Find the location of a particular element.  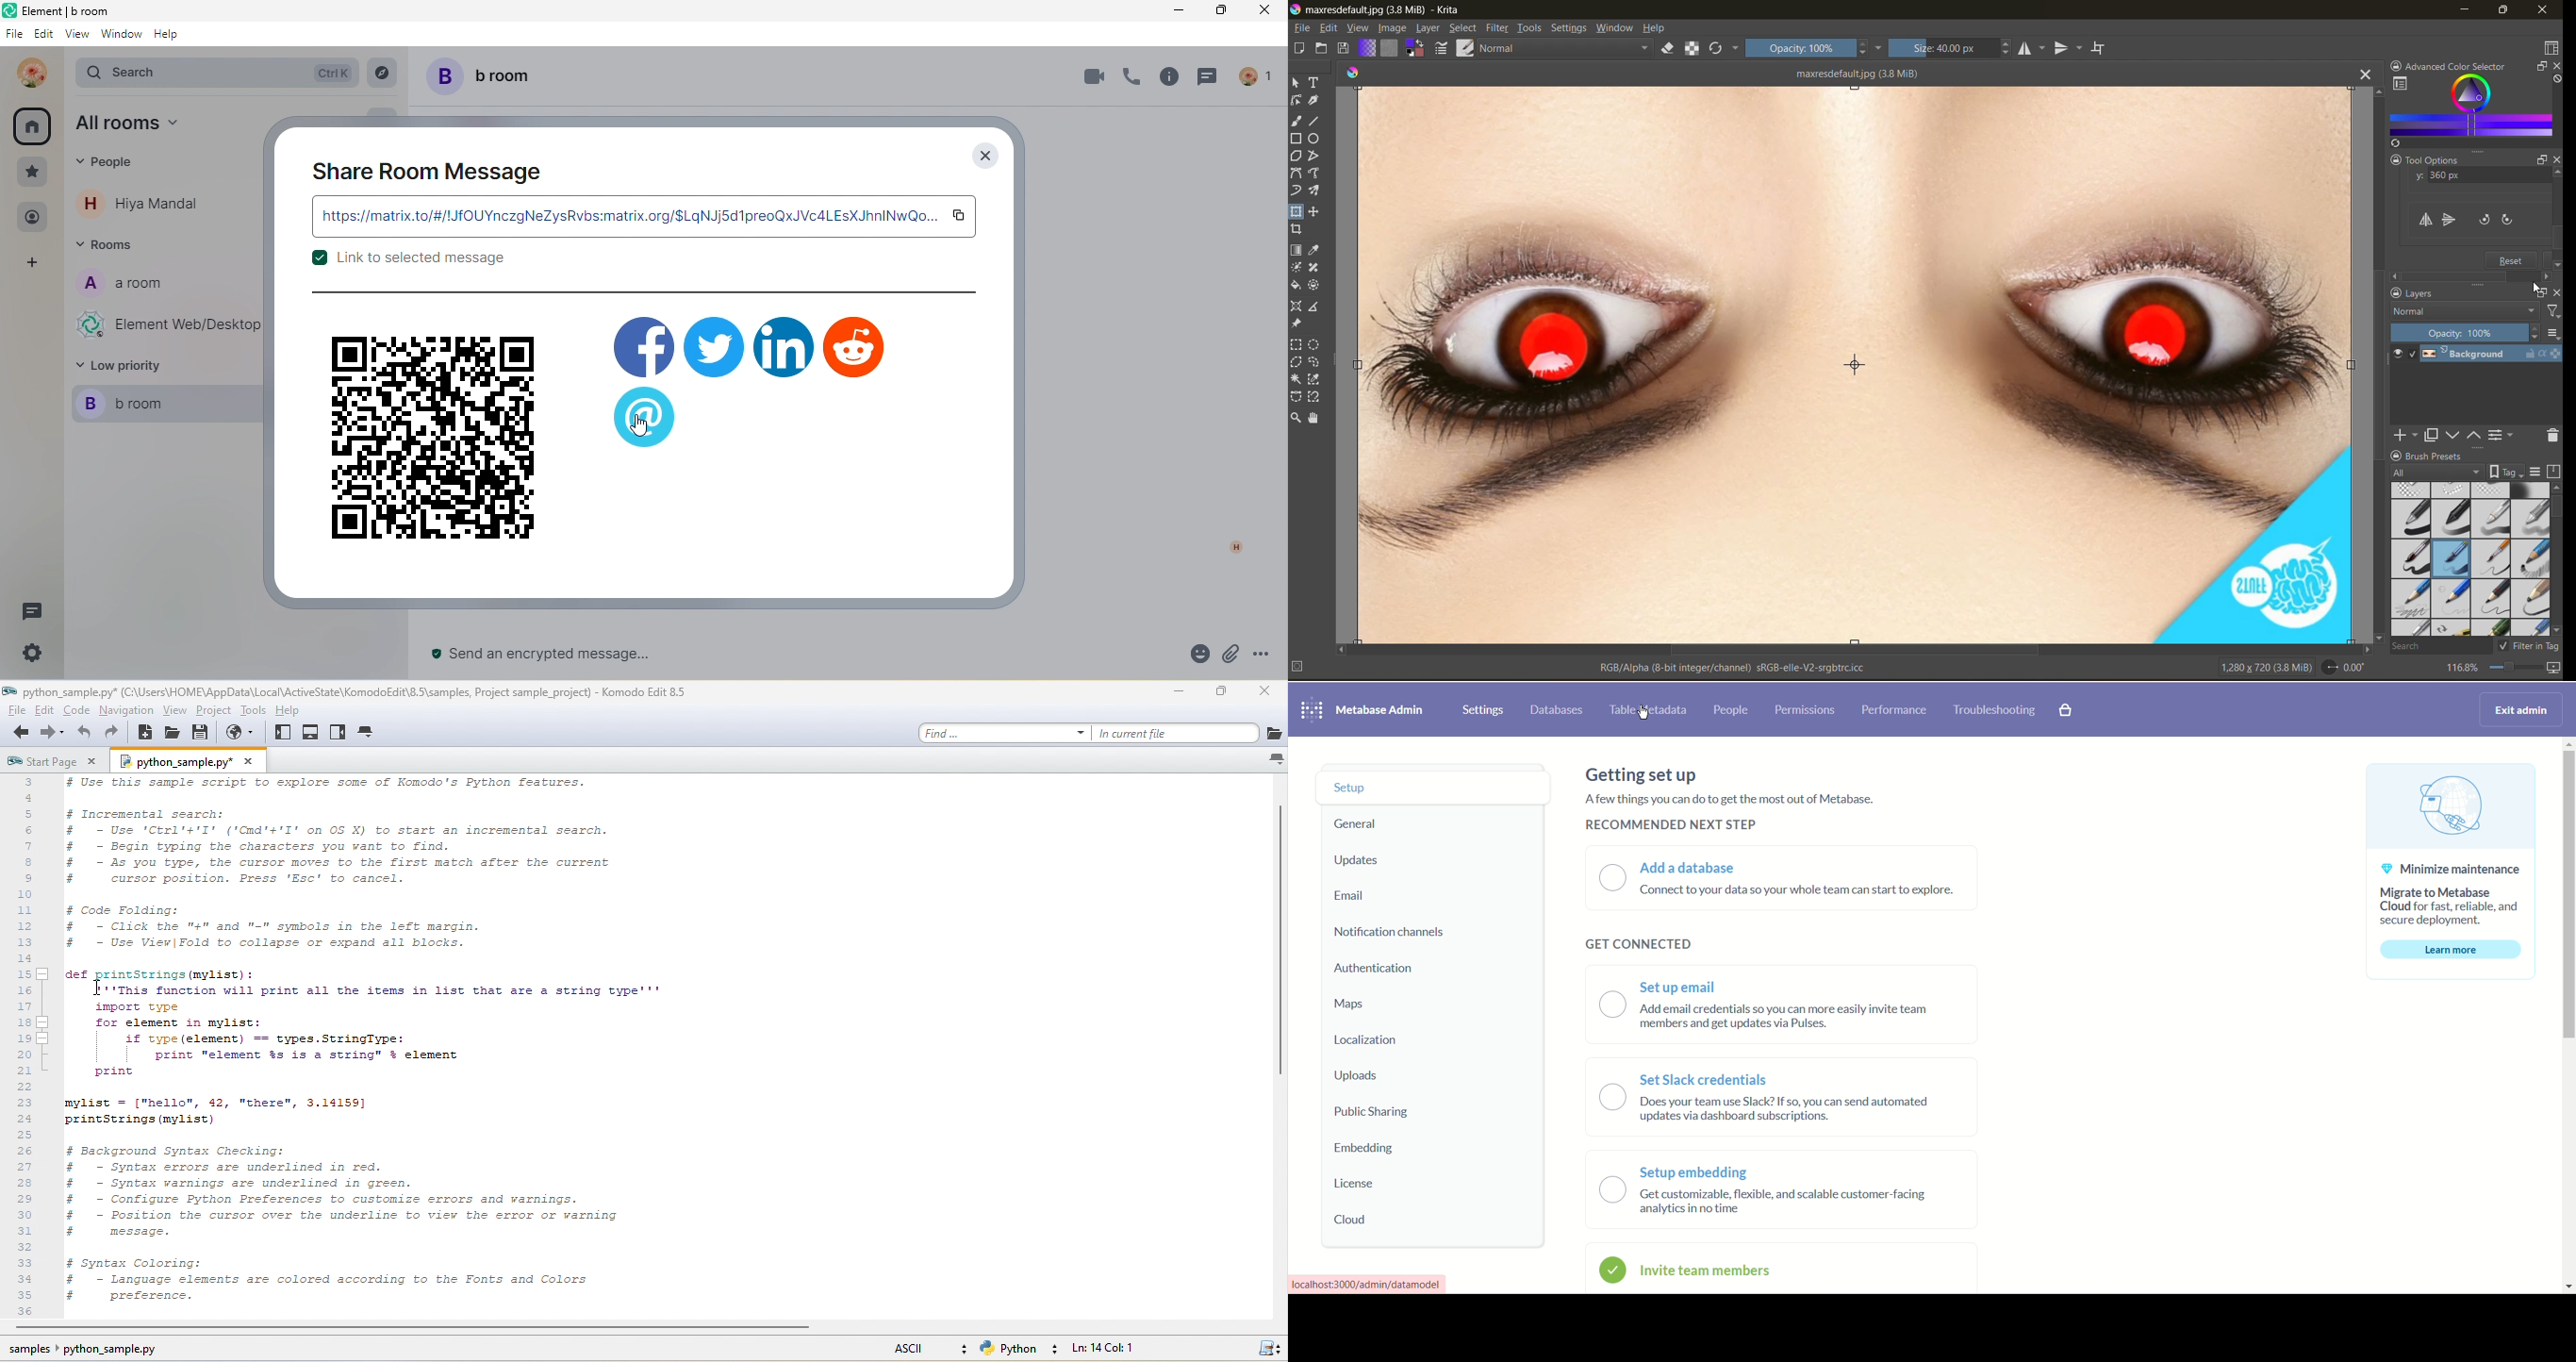

storage resources is located at coordinates (2554, 472).